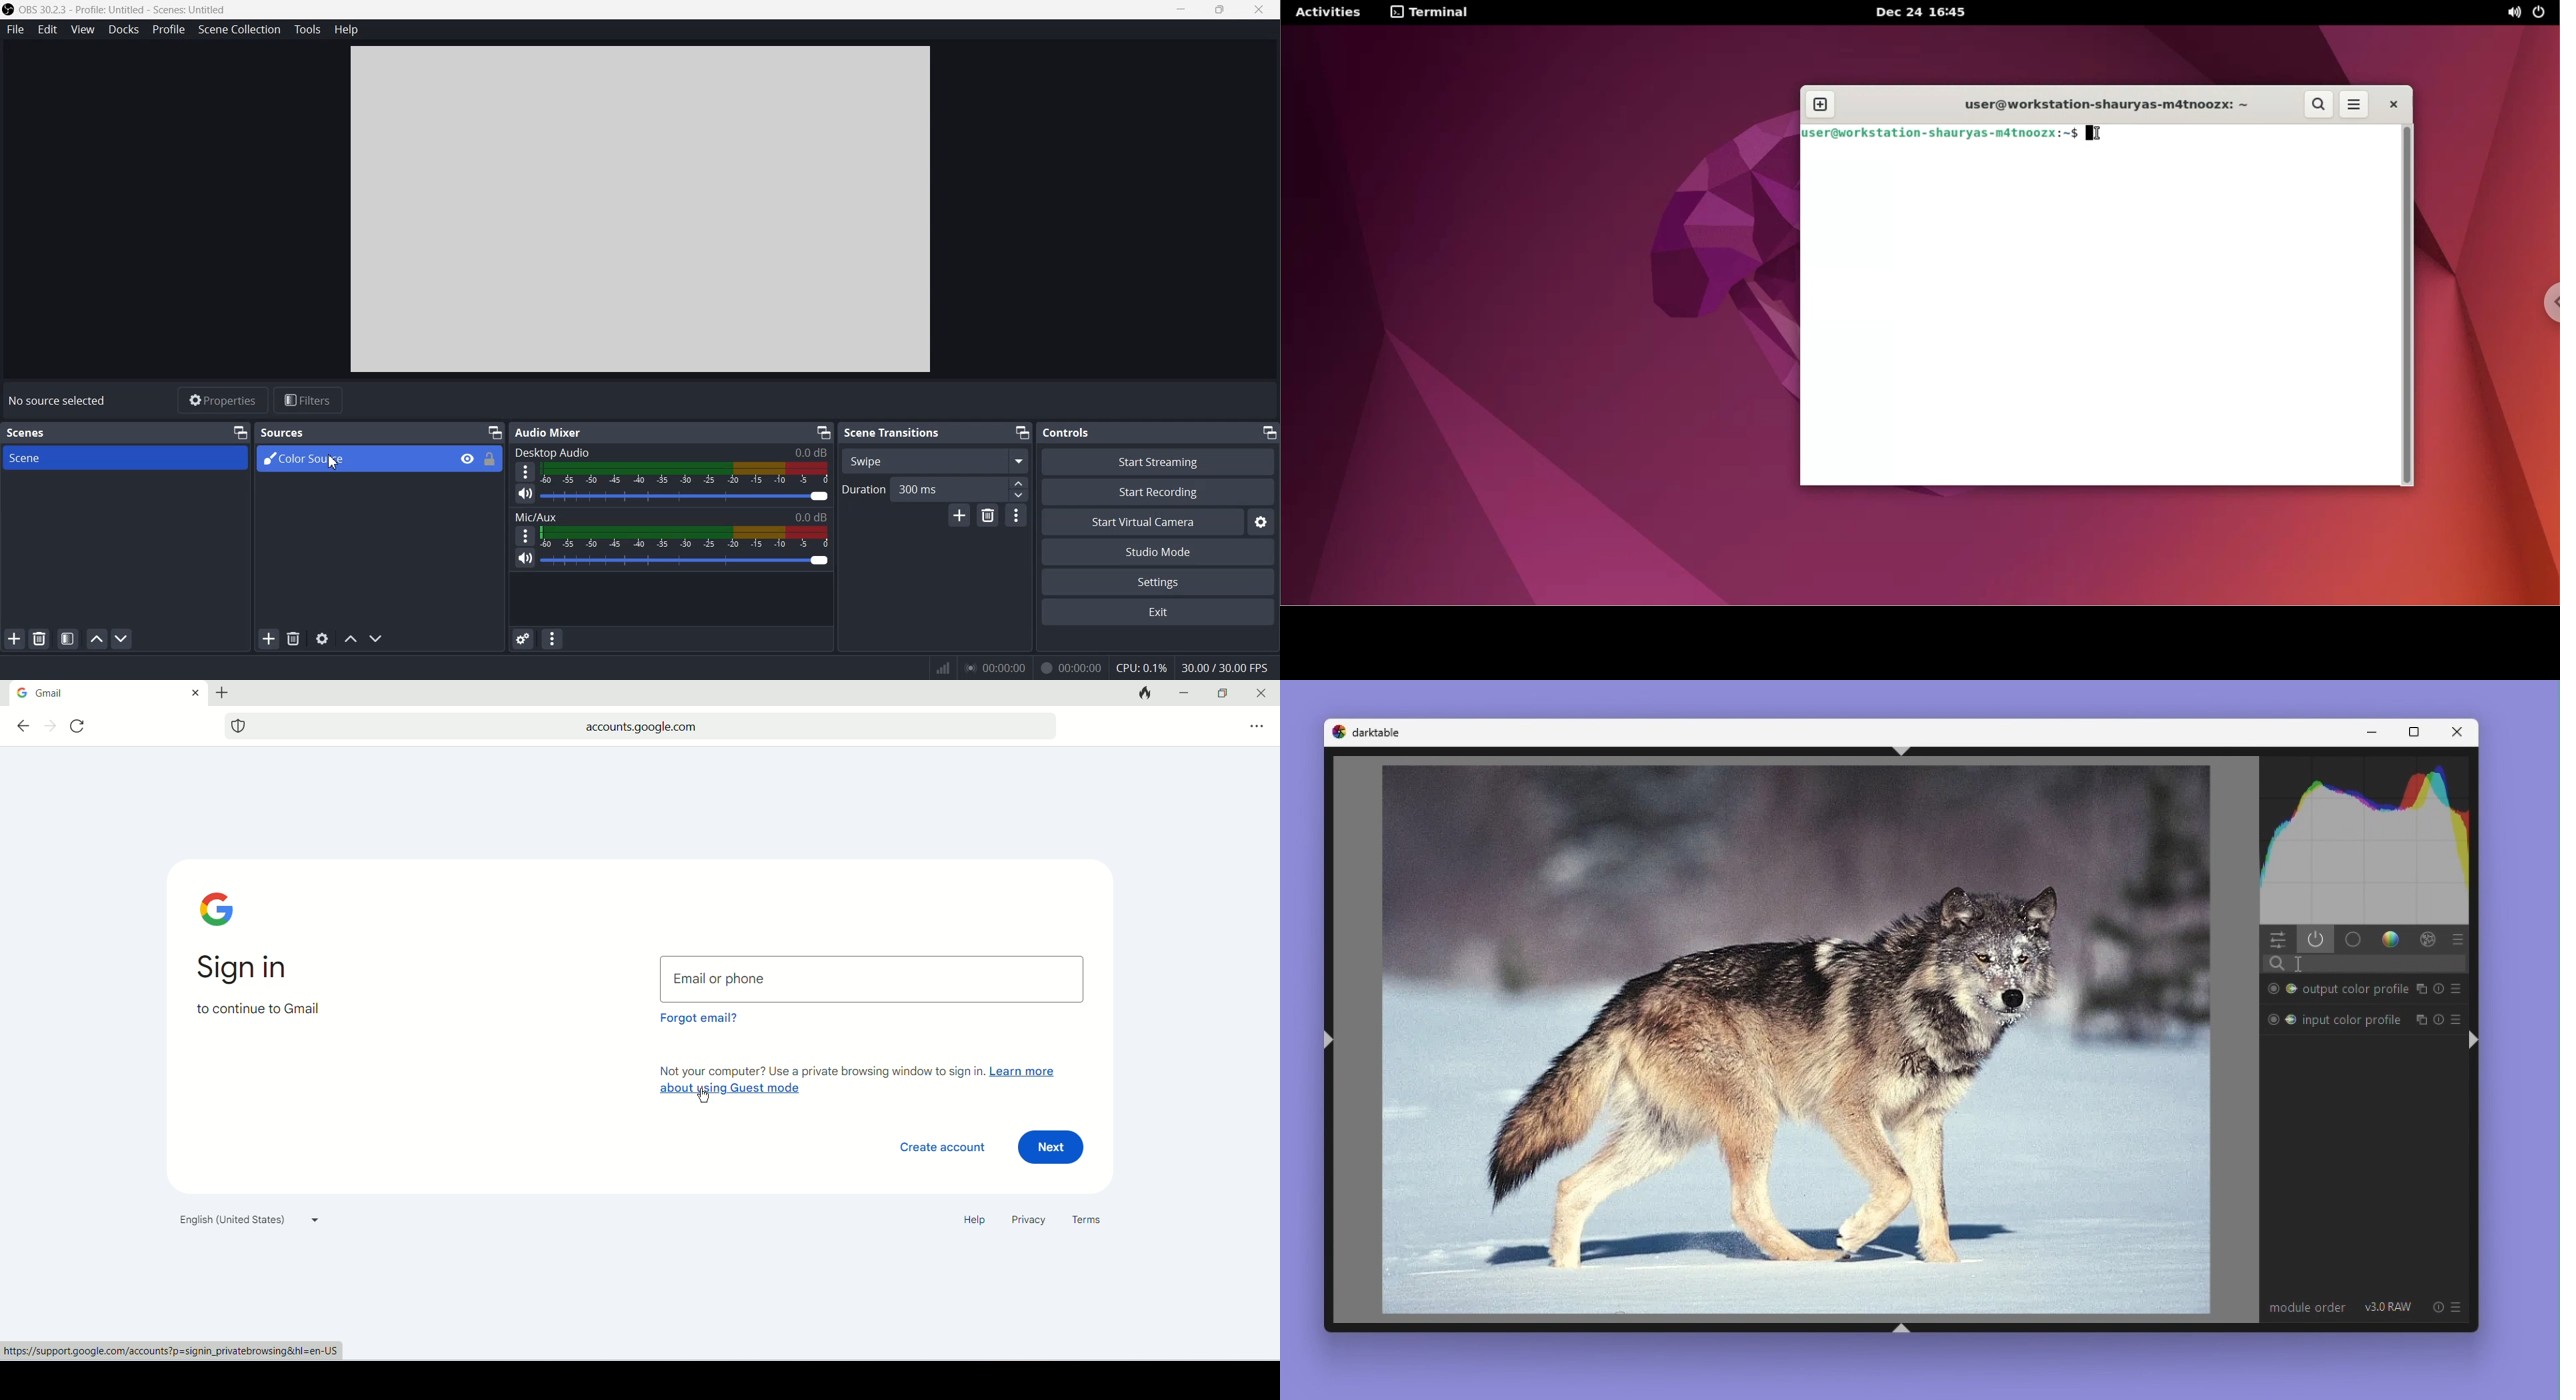 This screenshot has width=2576, height=1400. Describe the element at coordinates (1159, 491) in the screenshot. I see `Start Recording` at that location.